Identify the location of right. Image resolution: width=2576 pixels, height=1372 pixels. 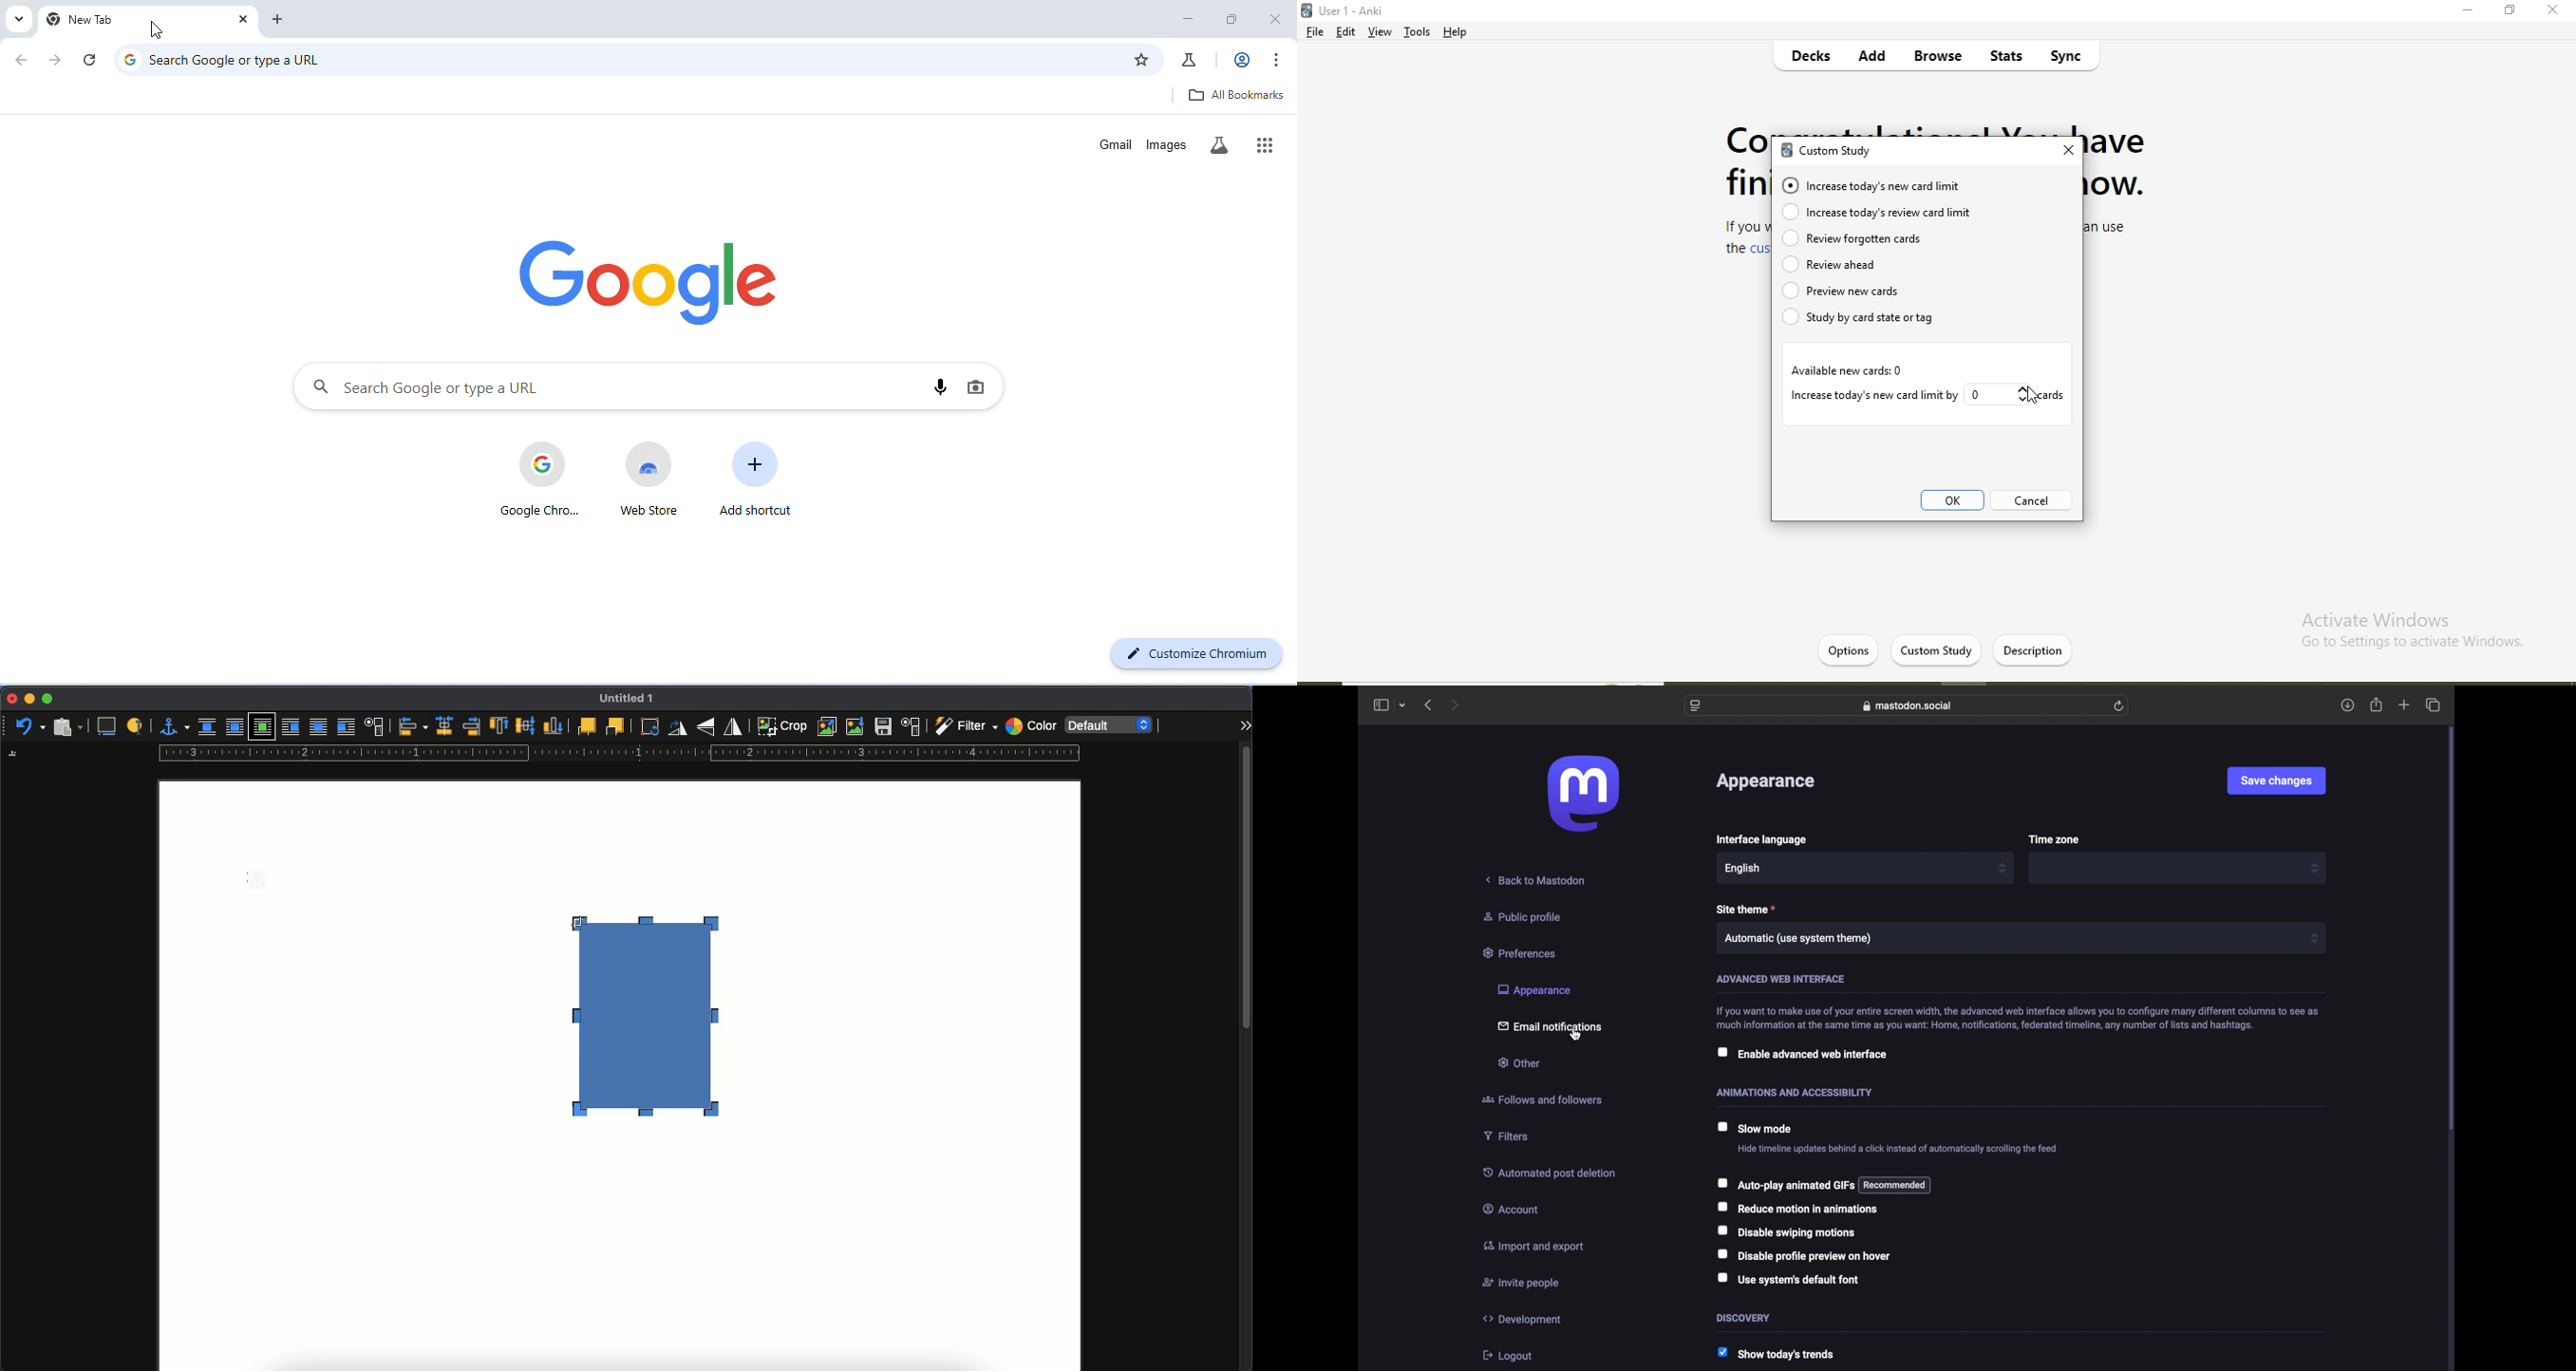
(473, 726).